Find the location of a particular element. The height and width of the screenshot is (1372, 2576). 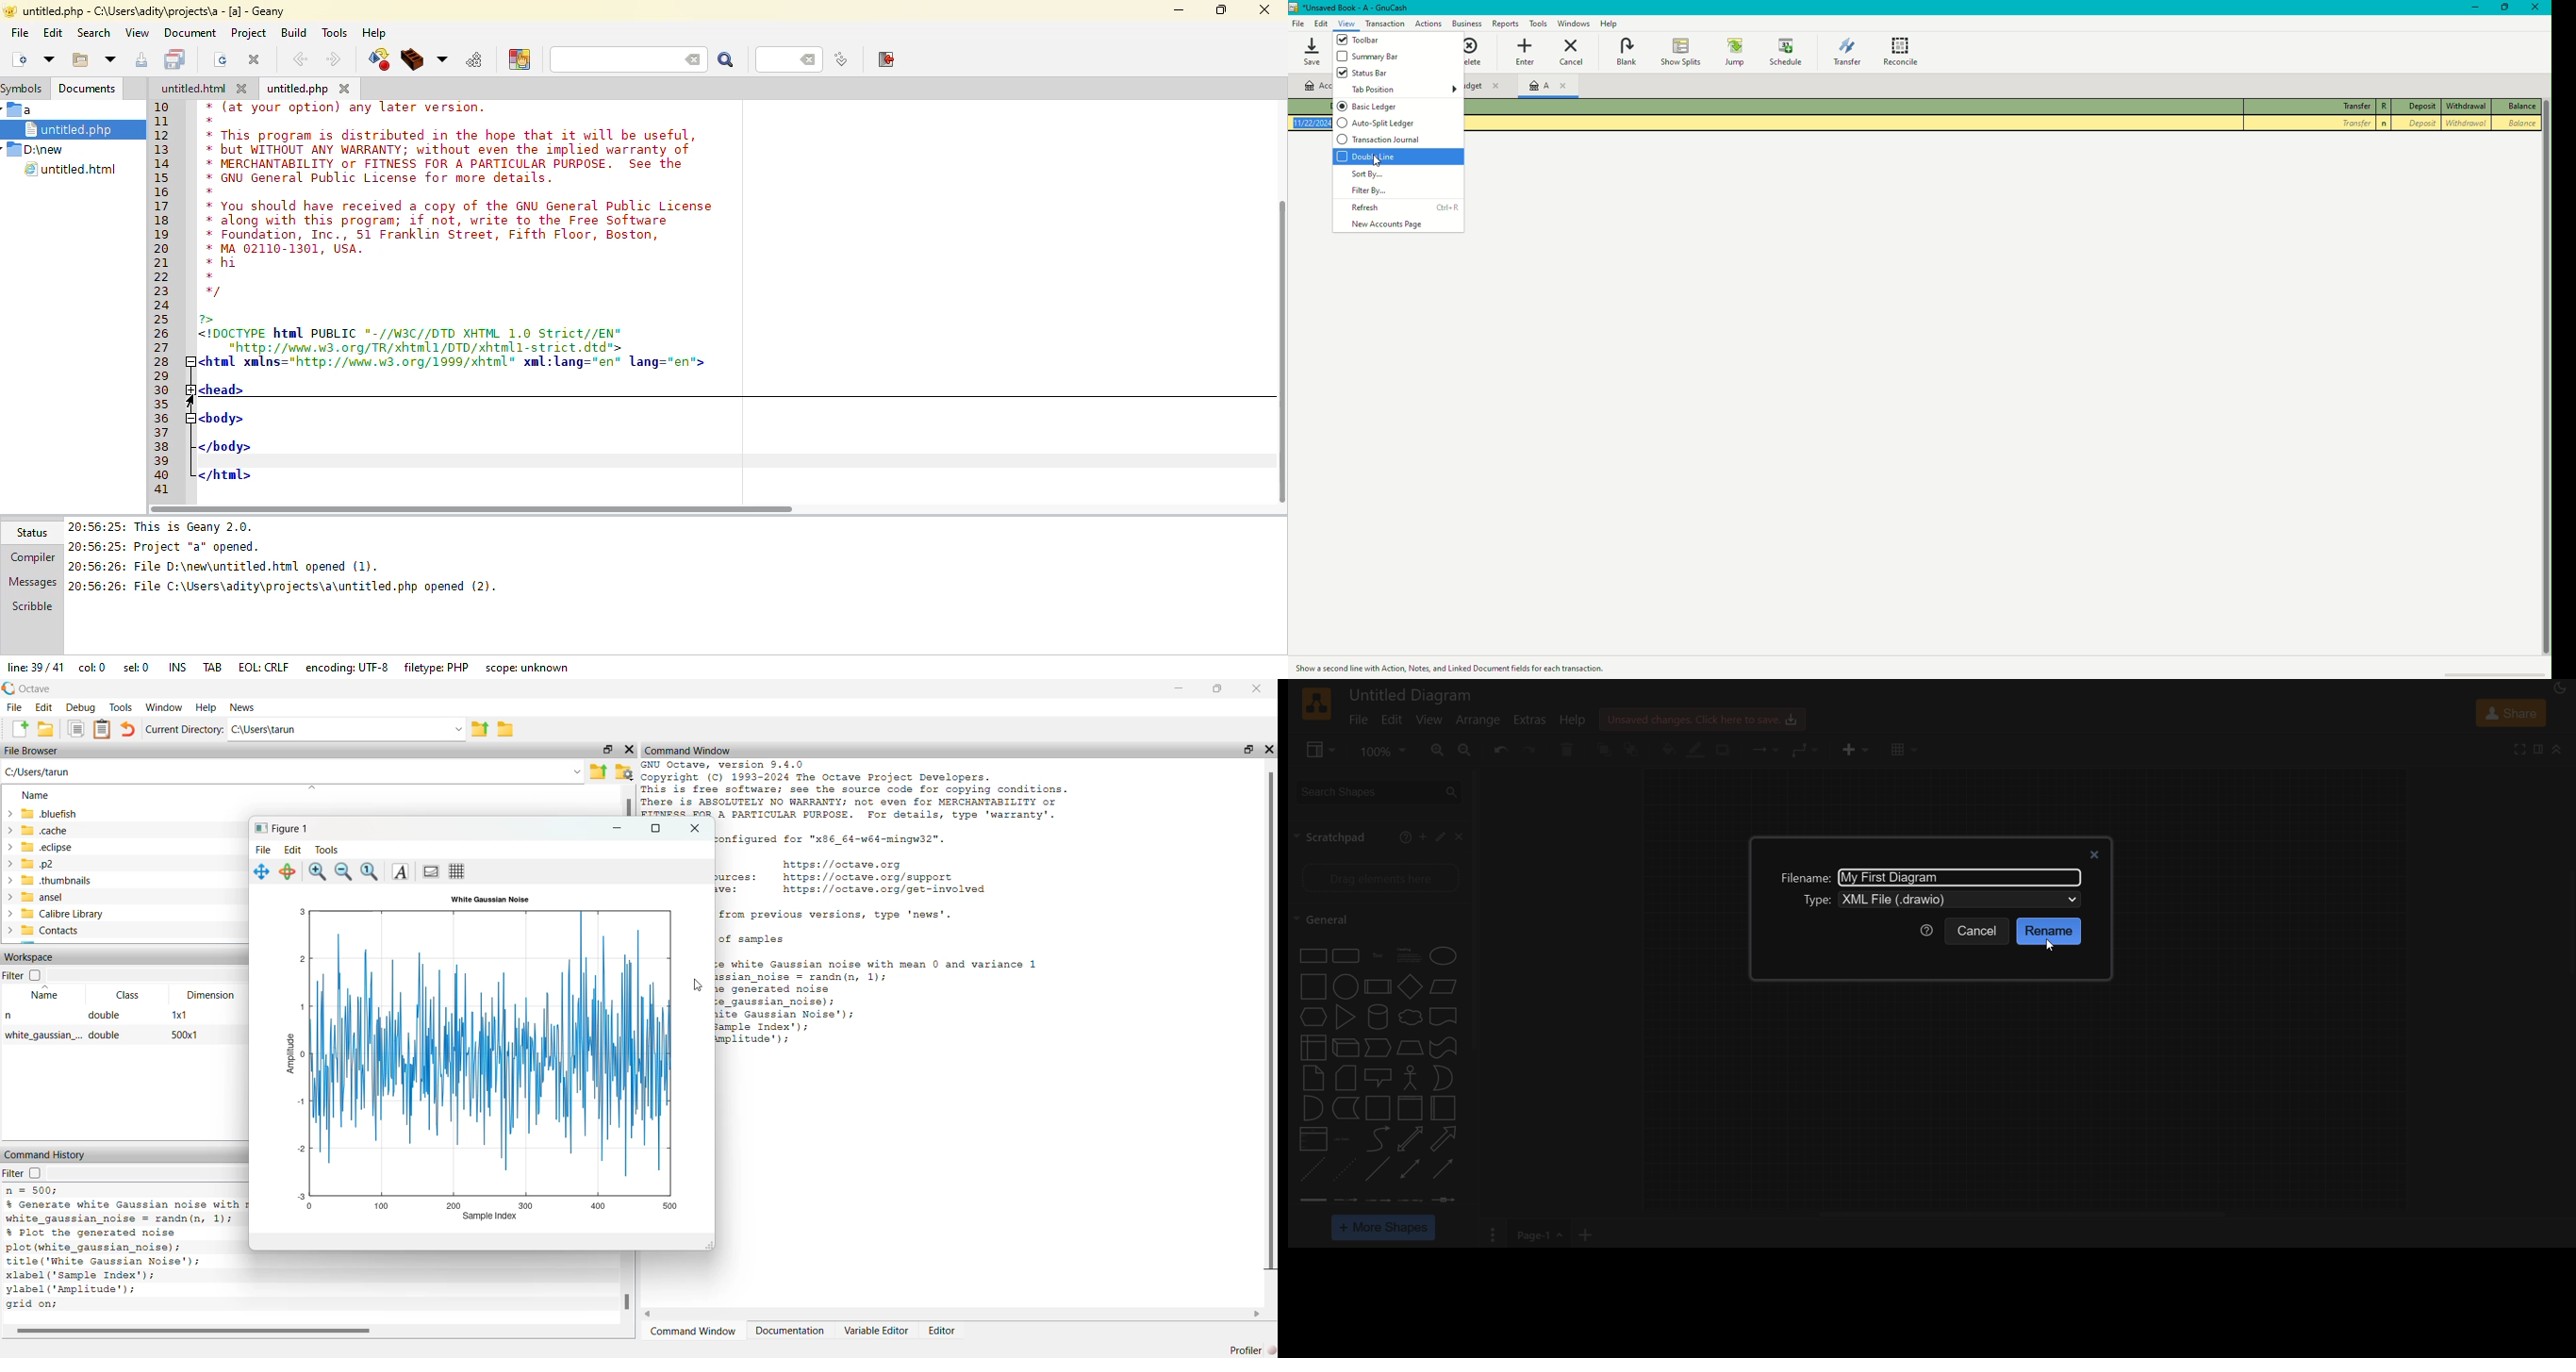

zoom in is located at coordinates (1437, 751).